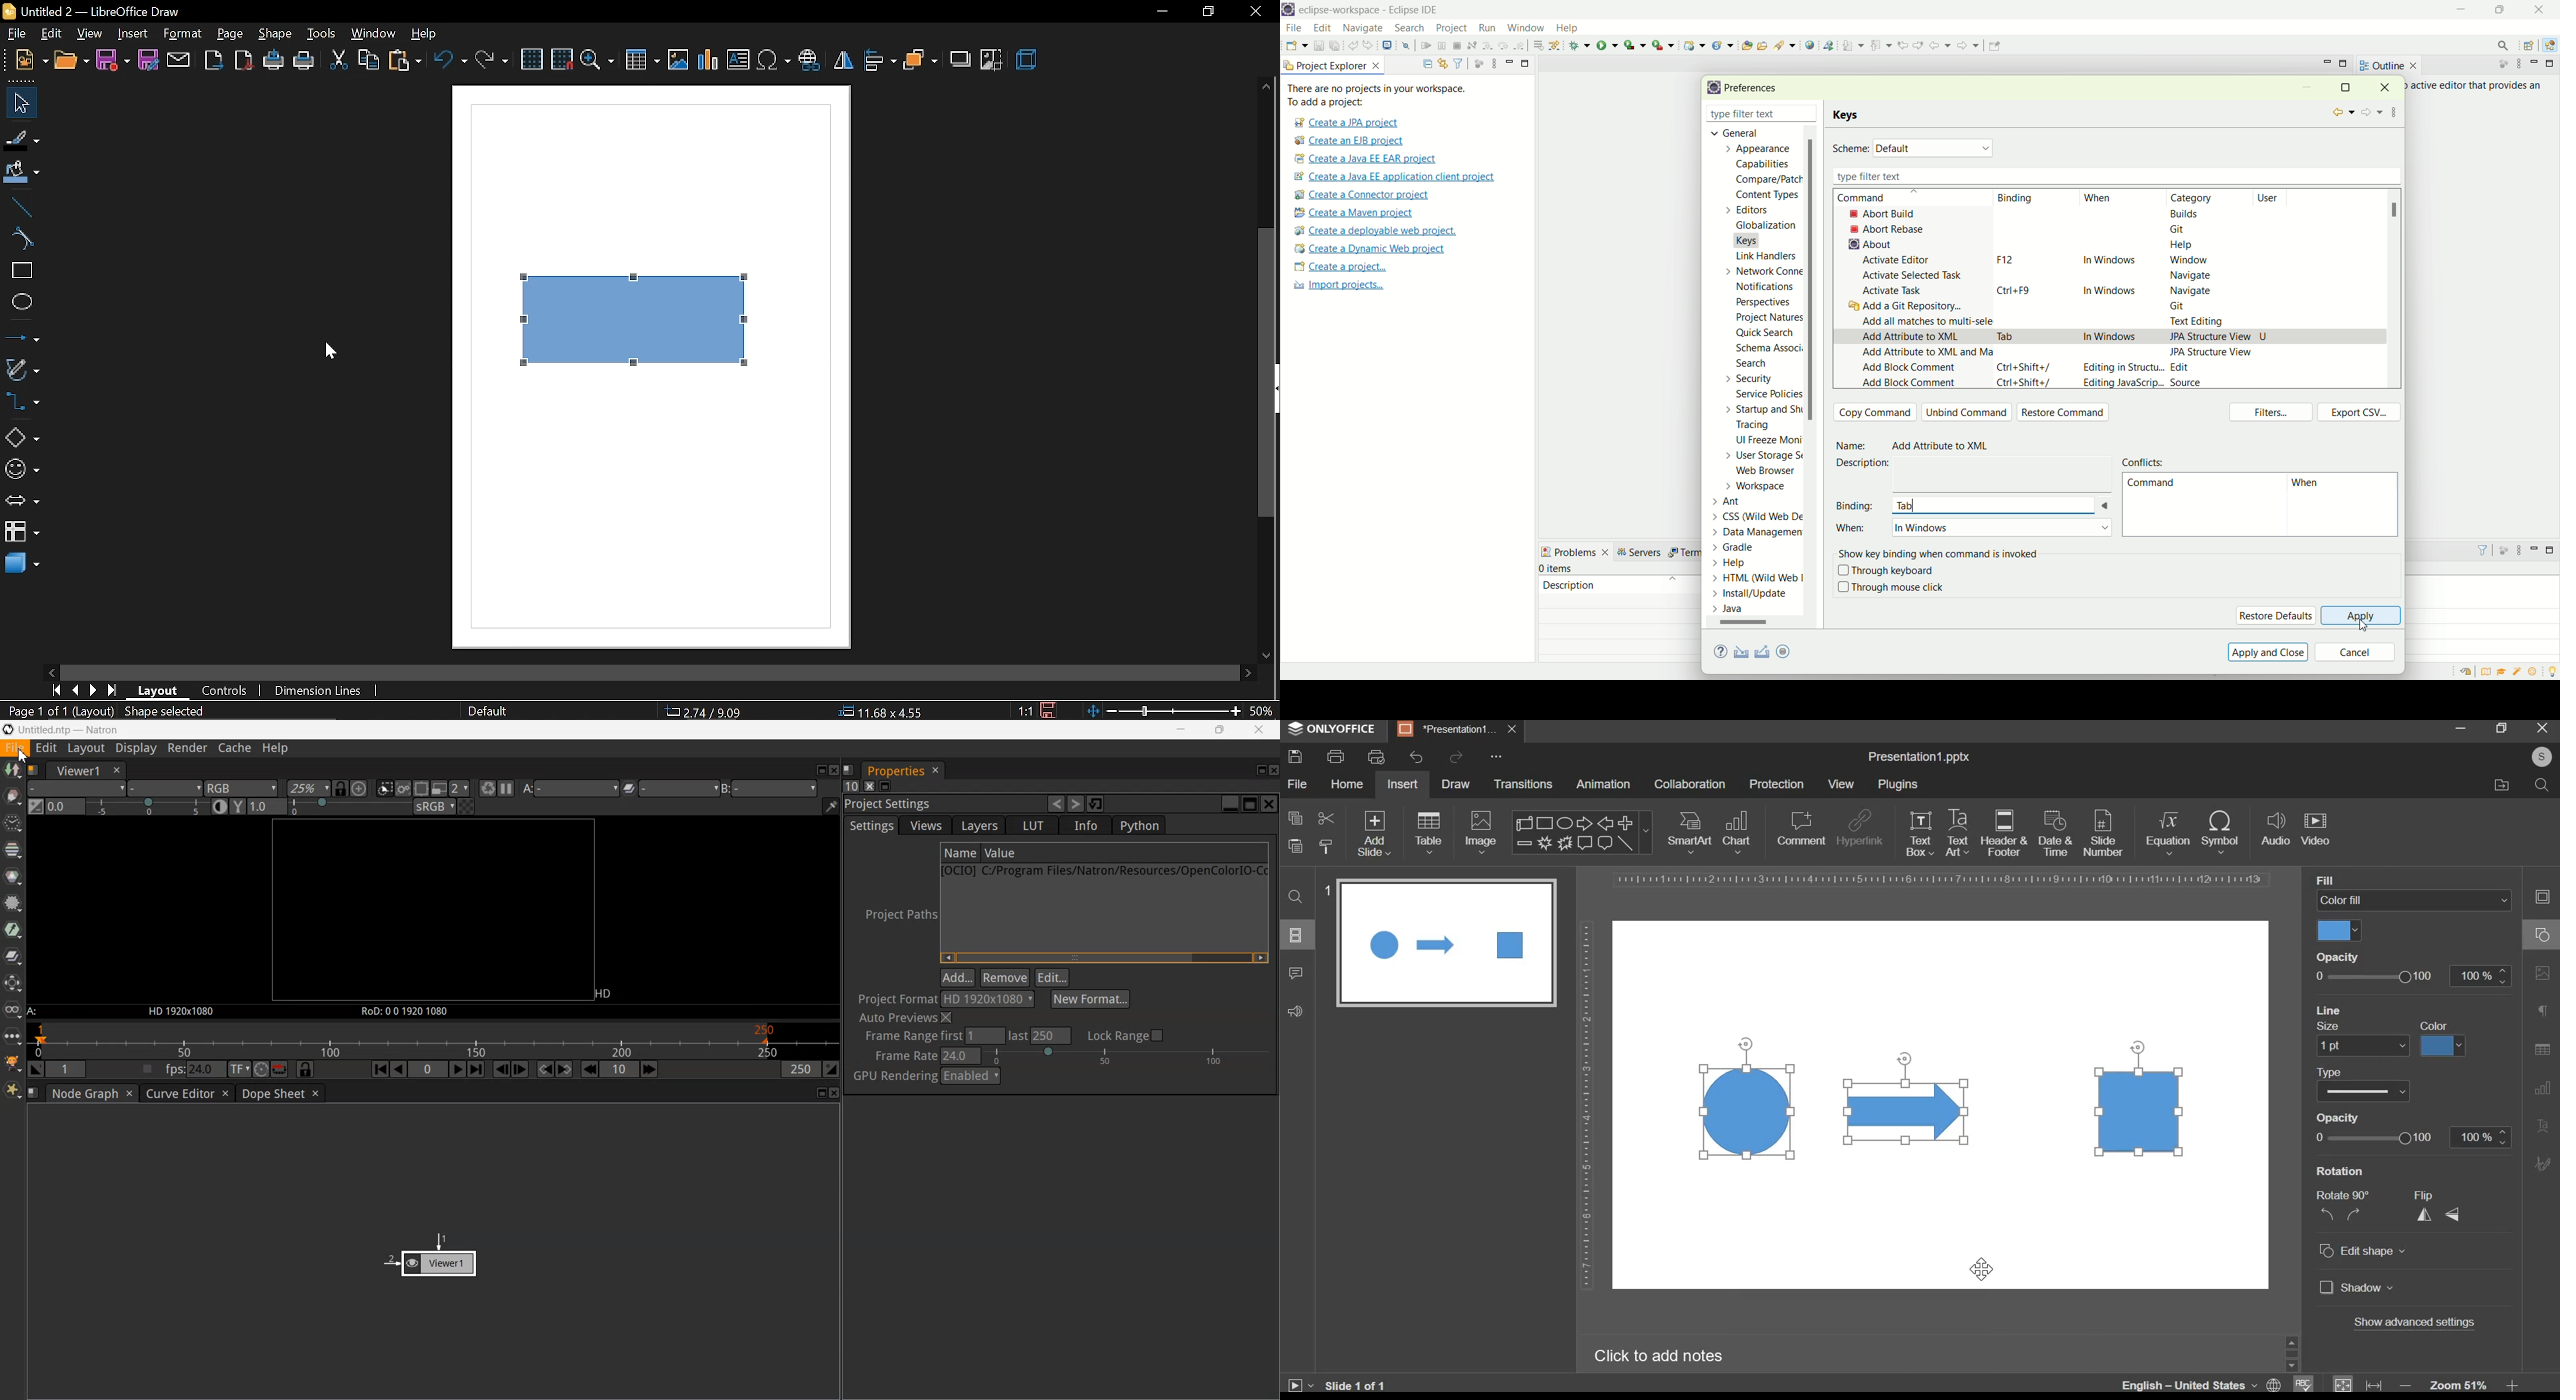  Describe the element at coordinates (884, 712) in the screenshot. I see `11.68x4.55` at that location.